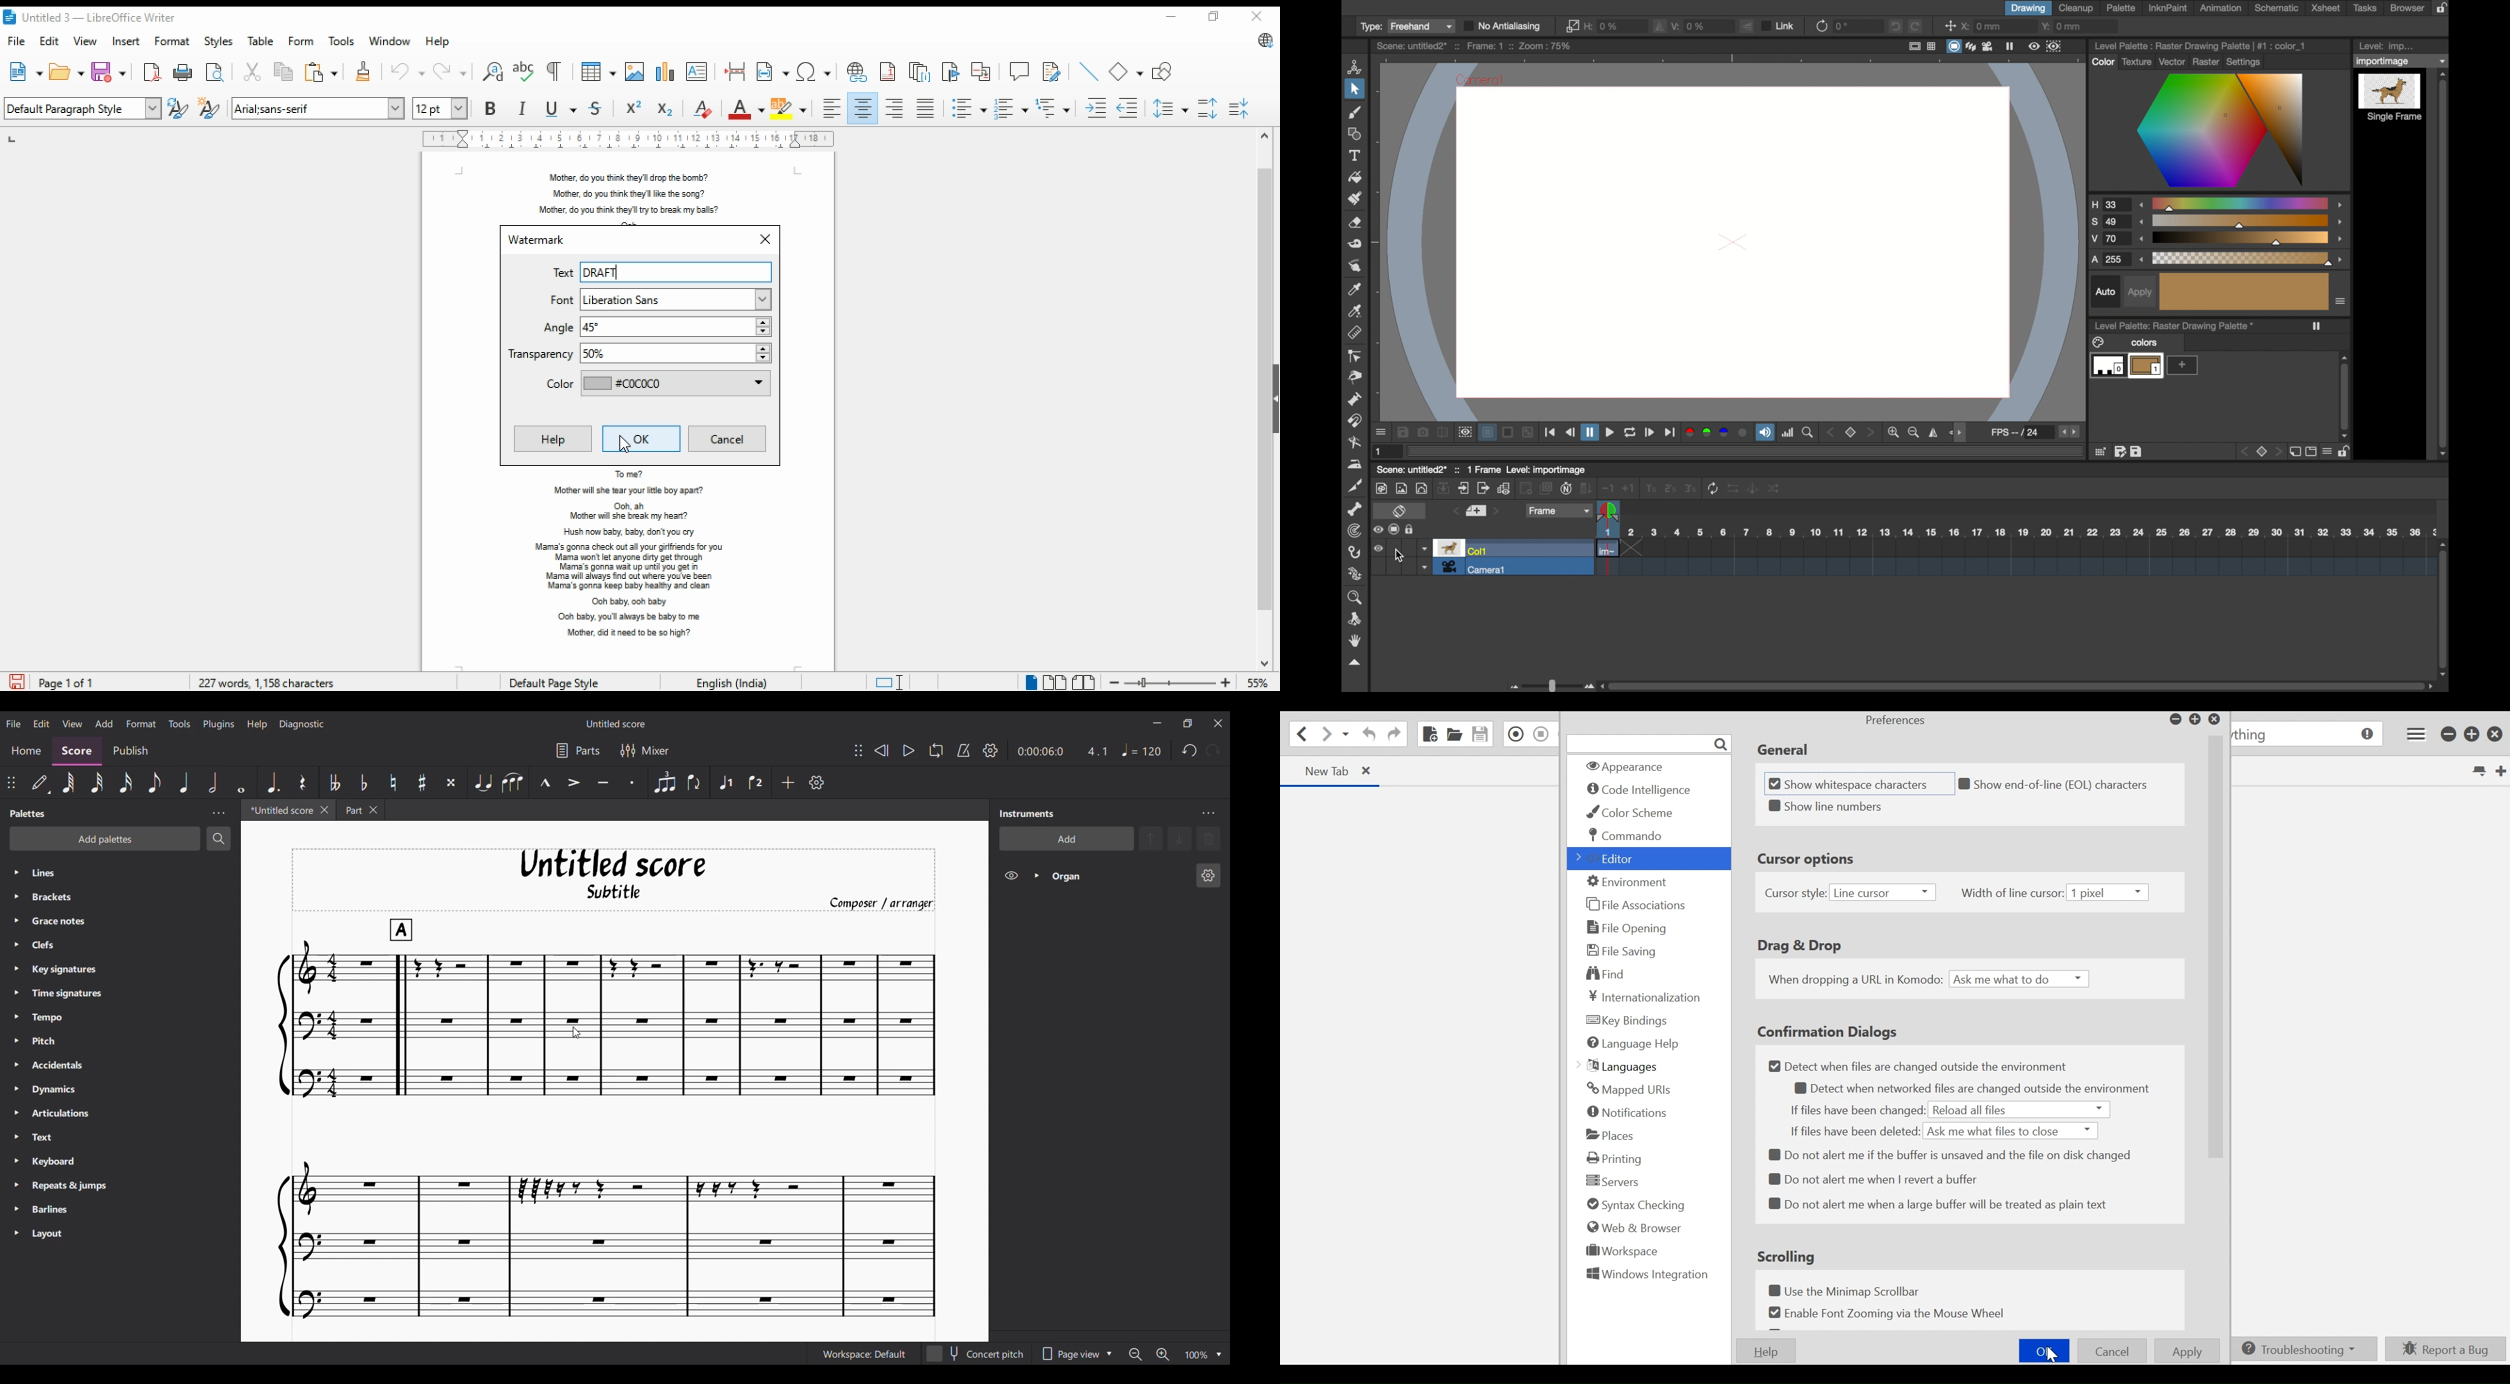 The height and width of the screenshot is (1400, 2520). Describe the element at coordinates (217, 72) in the screenshot. I see `toggle print preview` at that location.